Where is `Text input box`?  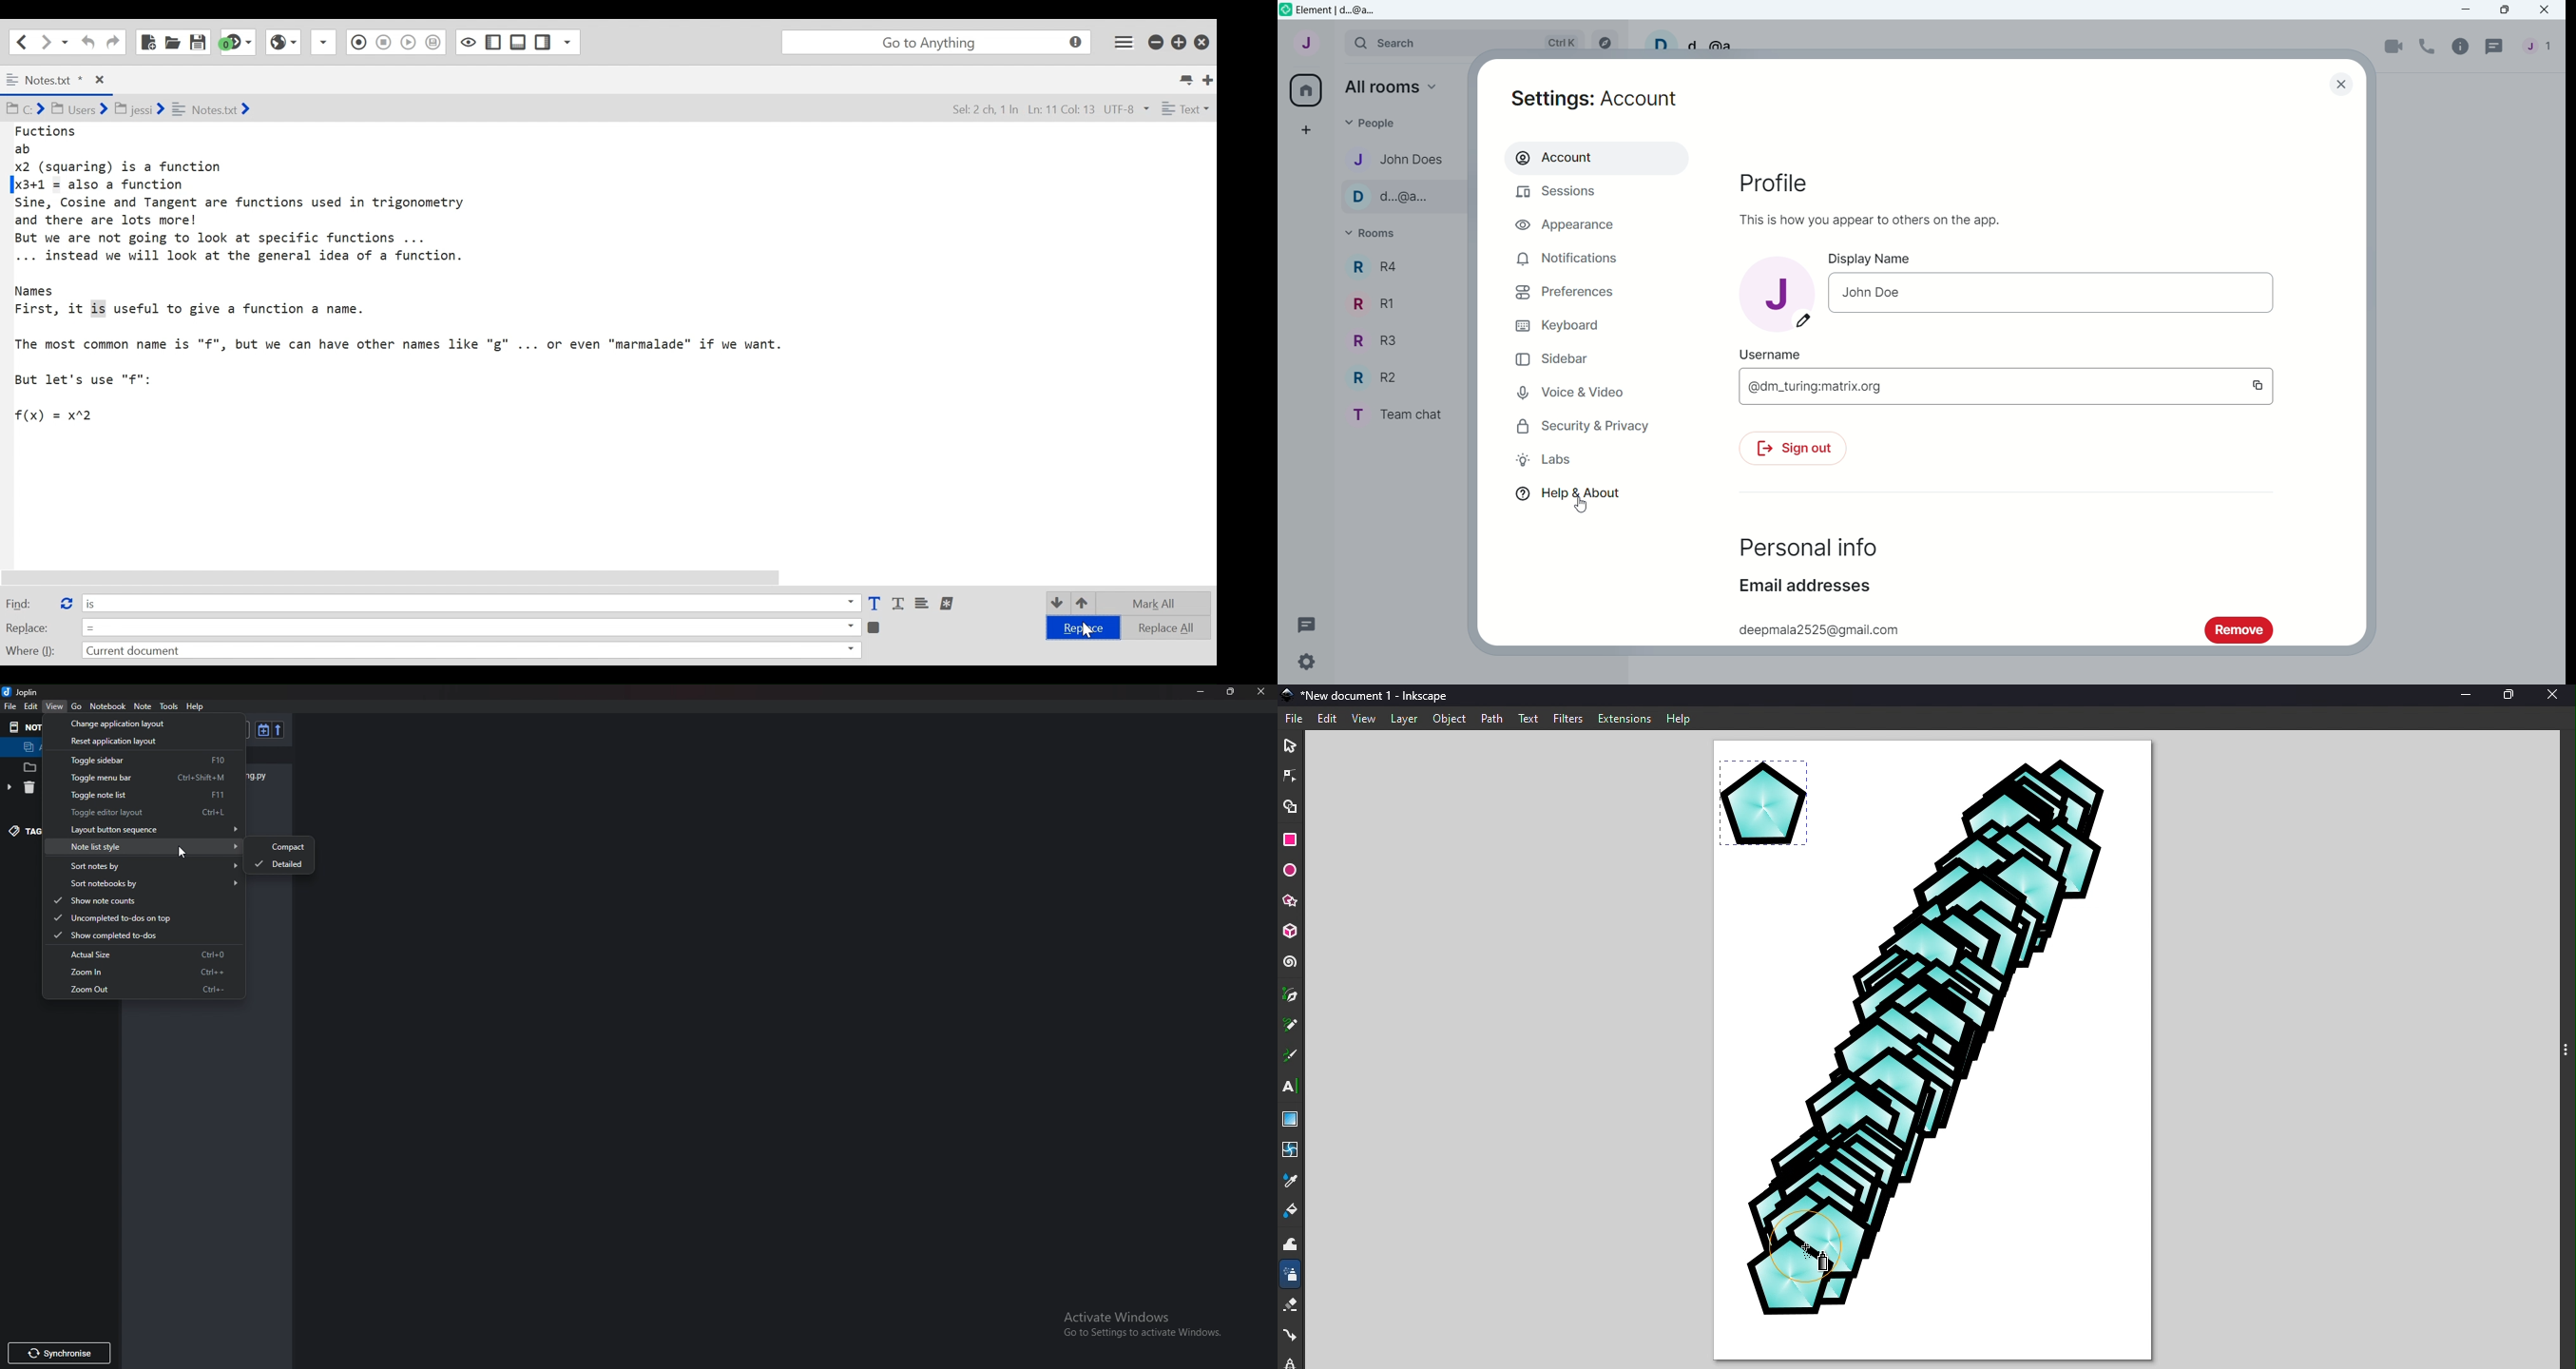 Text input box is located at coordinates (2024, 389).